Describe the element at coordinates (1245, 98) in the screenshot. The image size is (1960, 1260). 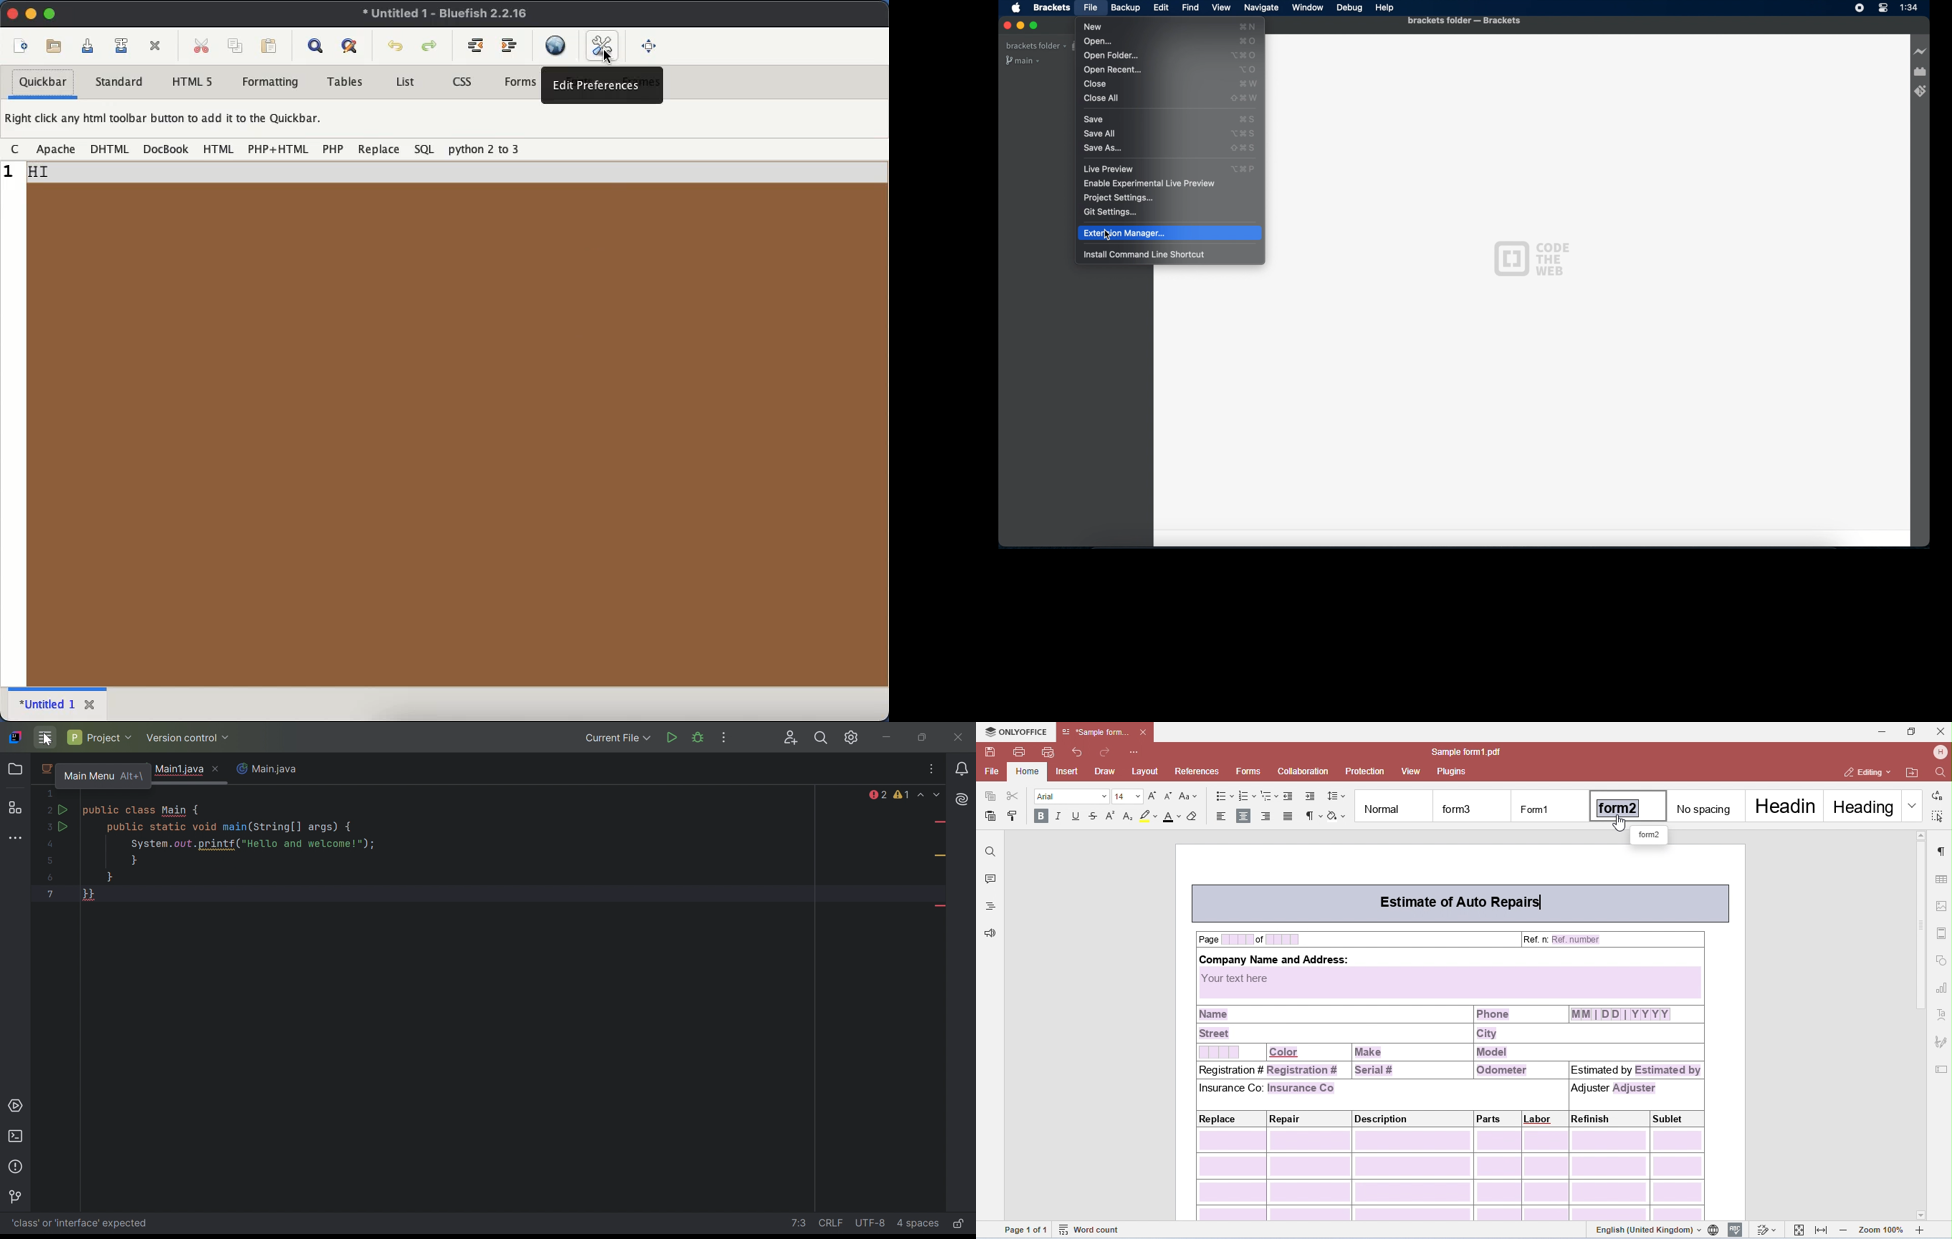
I see `close all shortcut` at that location.